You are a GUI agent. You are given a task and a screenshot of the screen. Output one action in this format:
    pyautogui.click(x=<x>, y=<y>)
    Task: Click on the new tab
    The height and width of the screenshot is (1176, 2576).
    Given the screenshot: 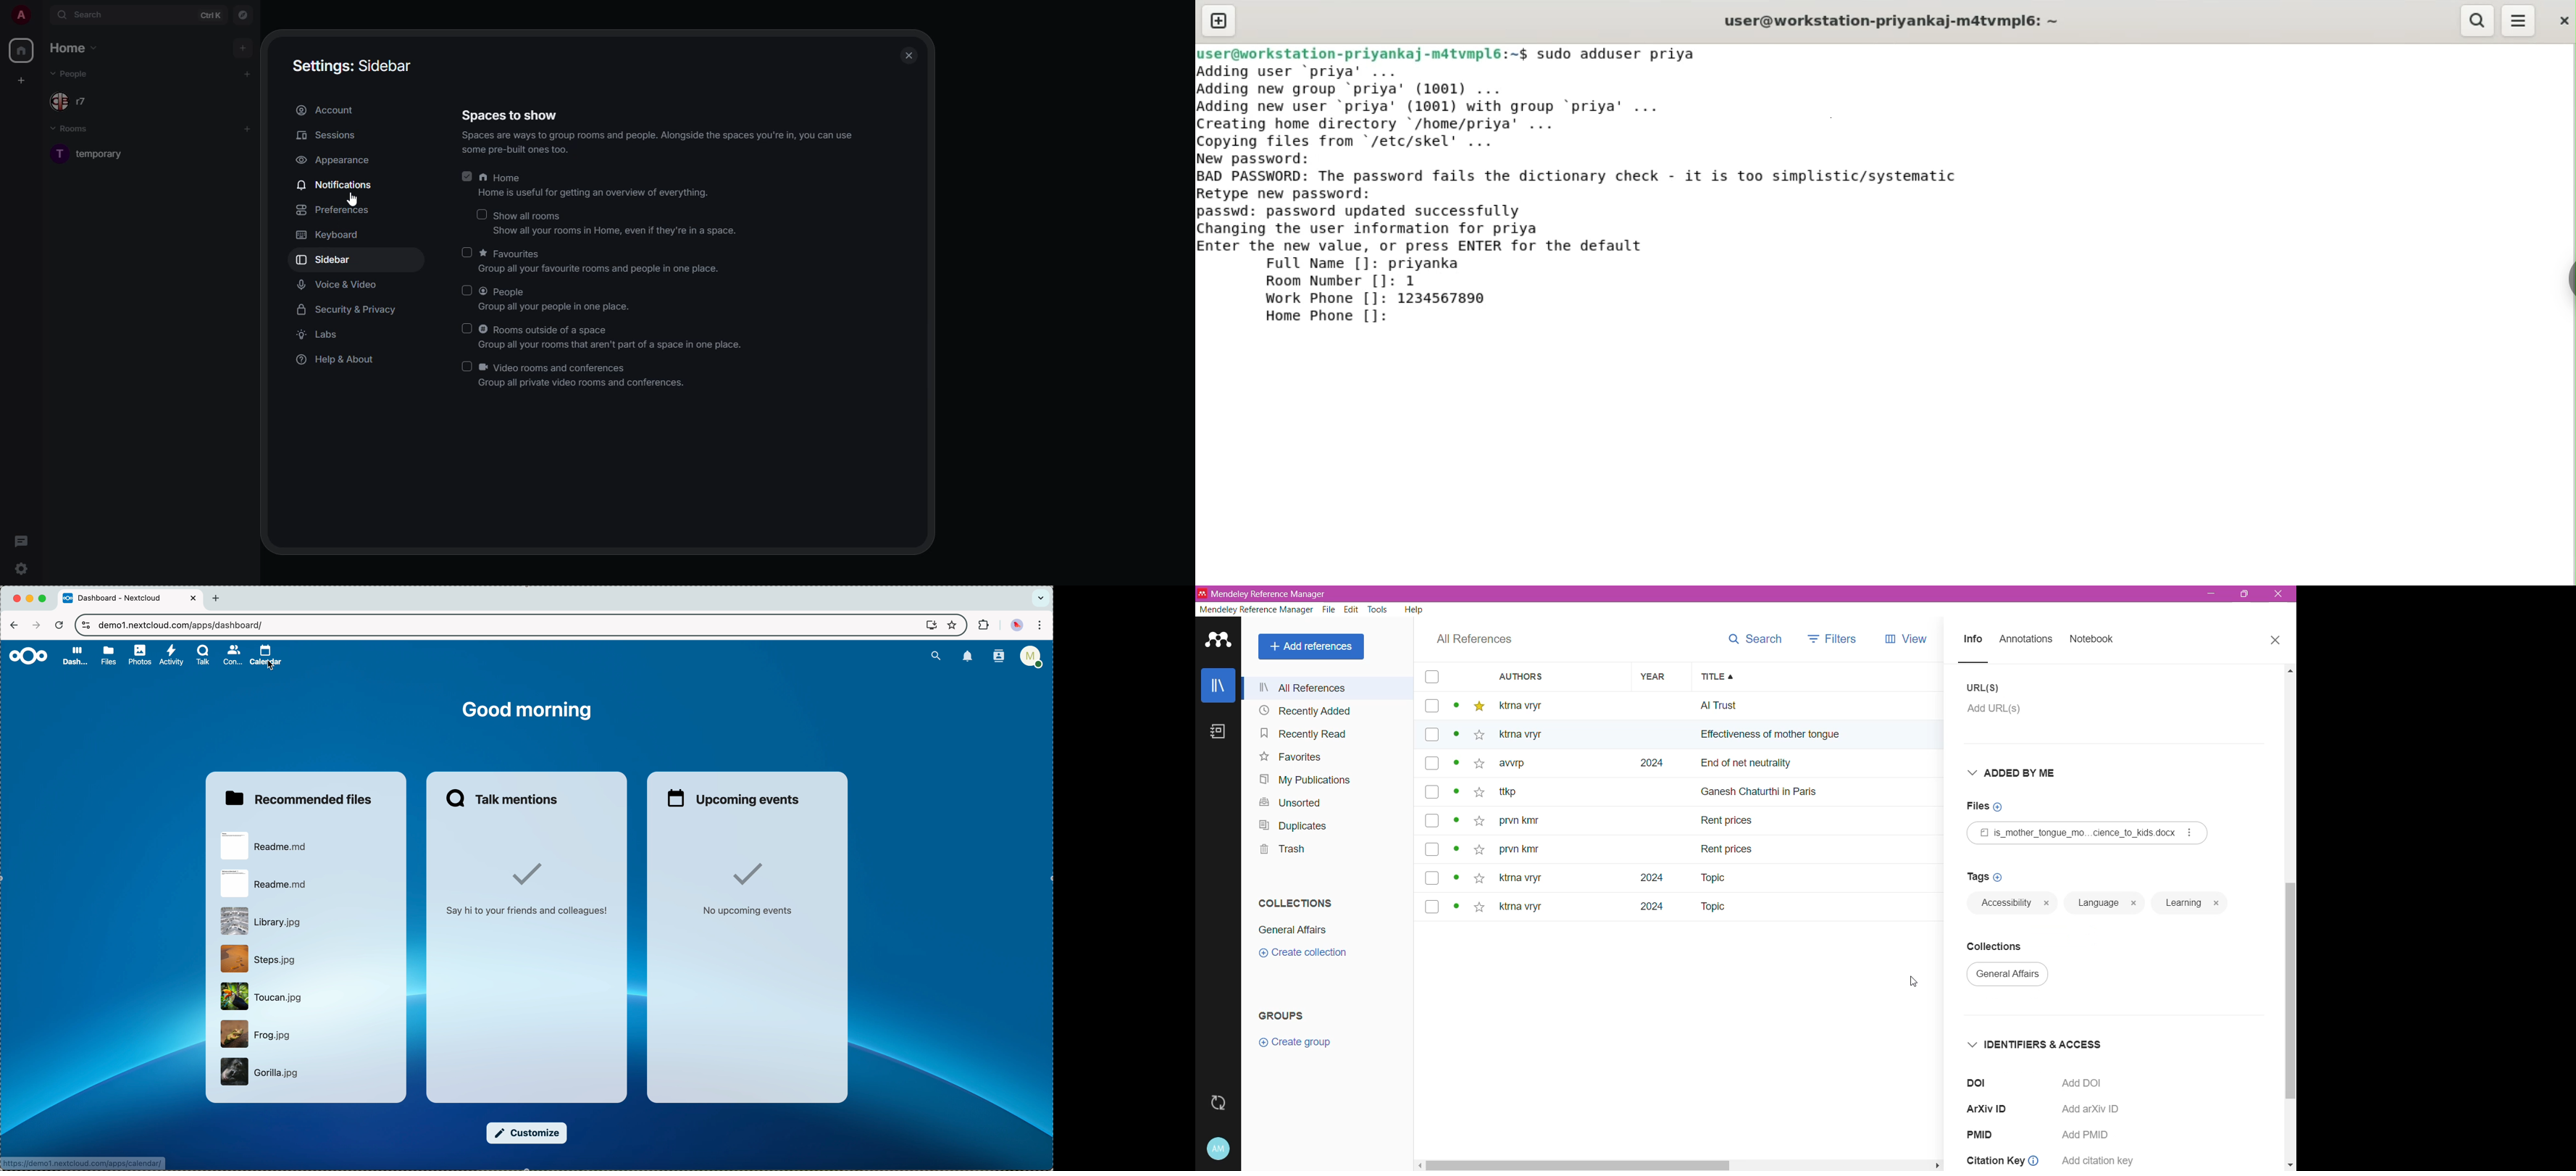 What is the action you would take?
    pyautogui.click(x=219, y=598)
    